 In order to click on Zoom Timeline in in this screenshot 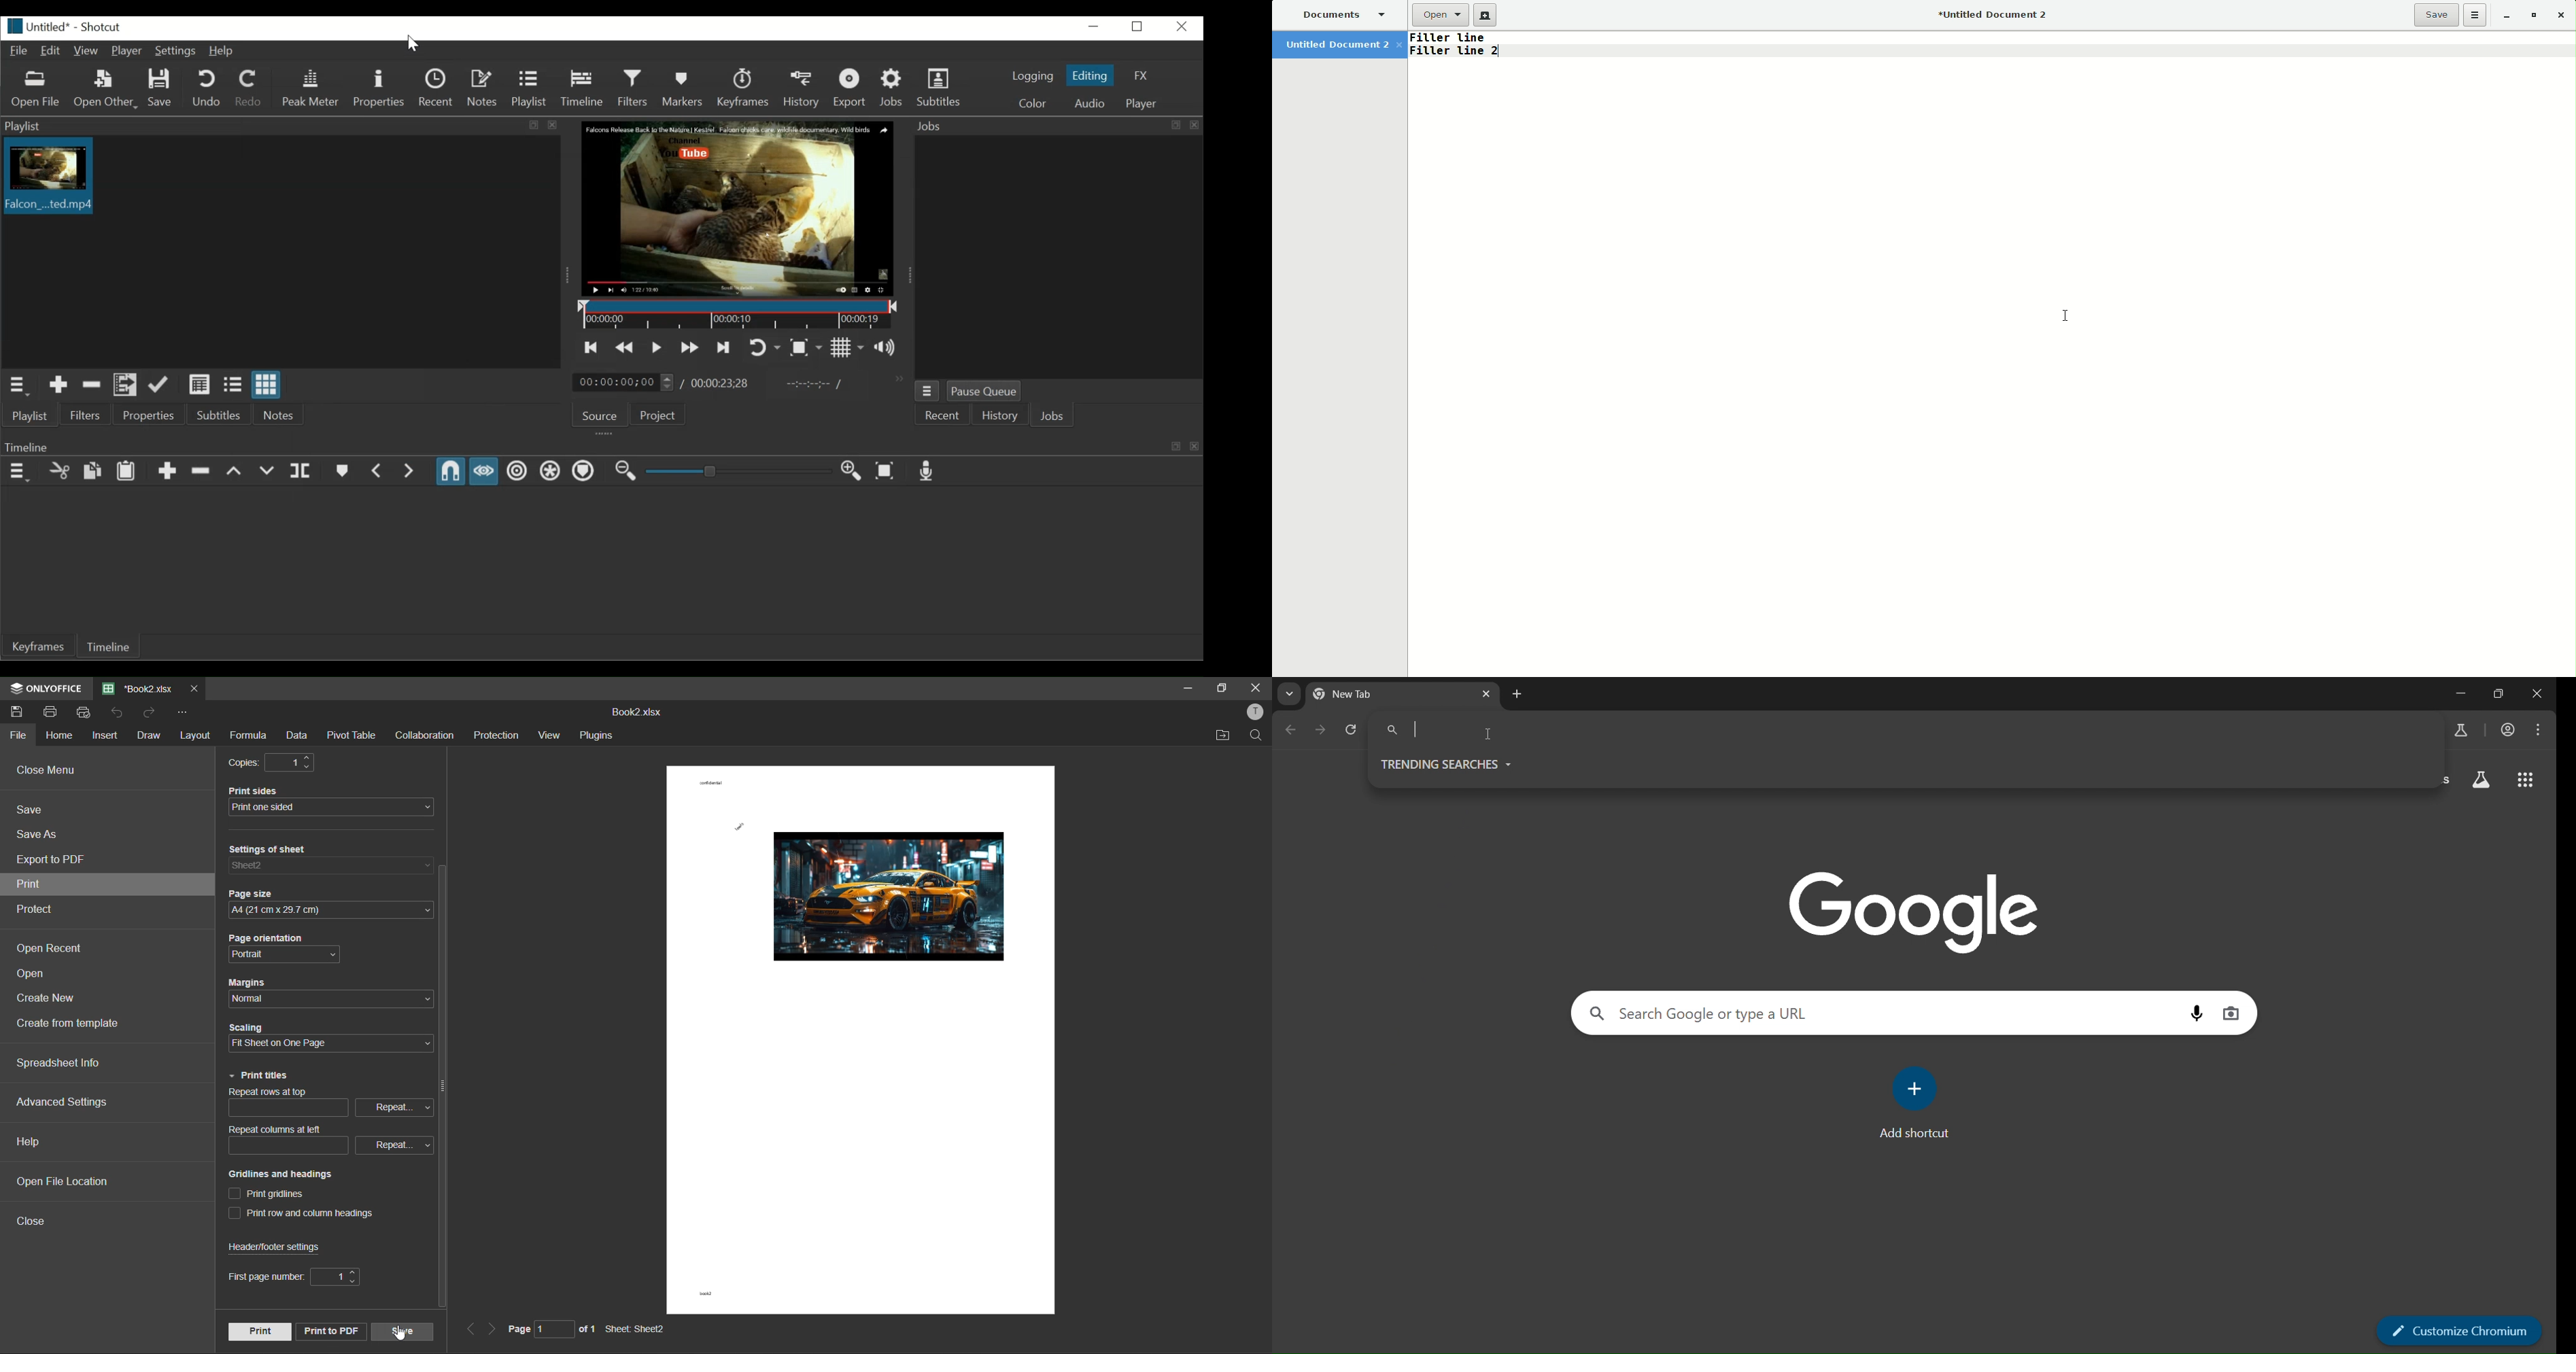, I will do `click(855, 472)`.